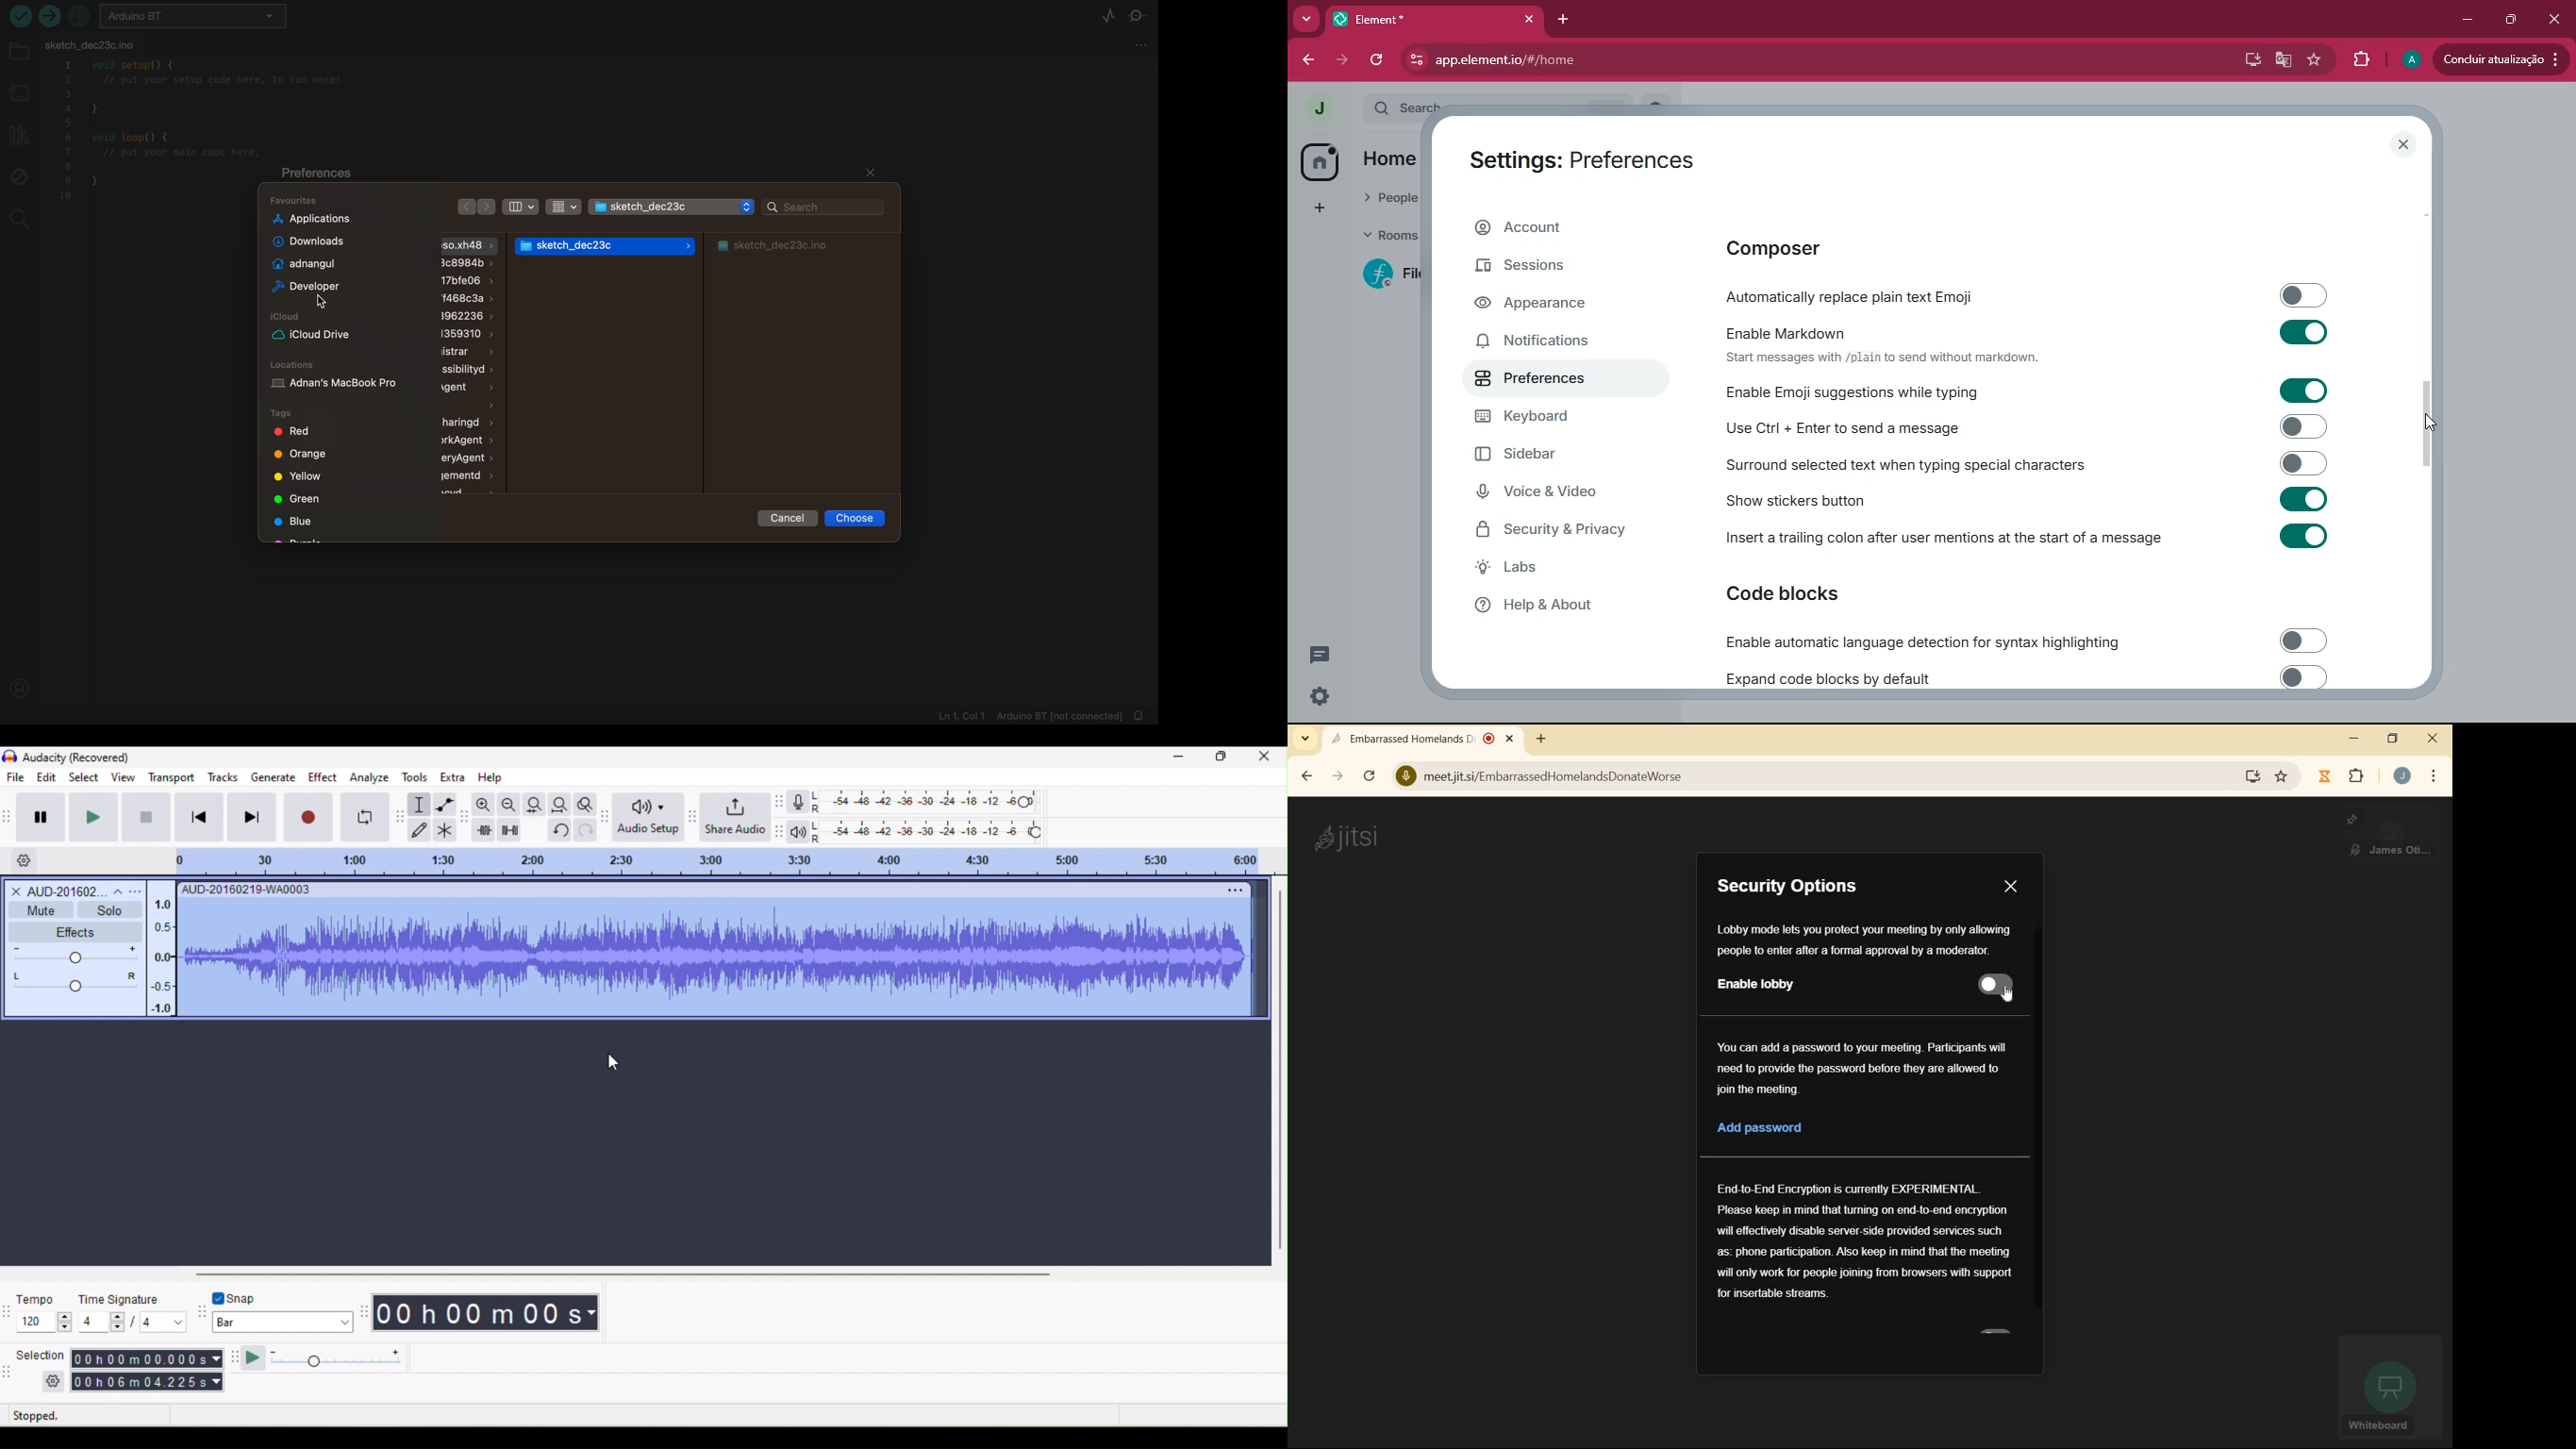 Image resolution: width=2576 pixels, height=1456 pixels. I want to click on extensions, so click(2360, 60).